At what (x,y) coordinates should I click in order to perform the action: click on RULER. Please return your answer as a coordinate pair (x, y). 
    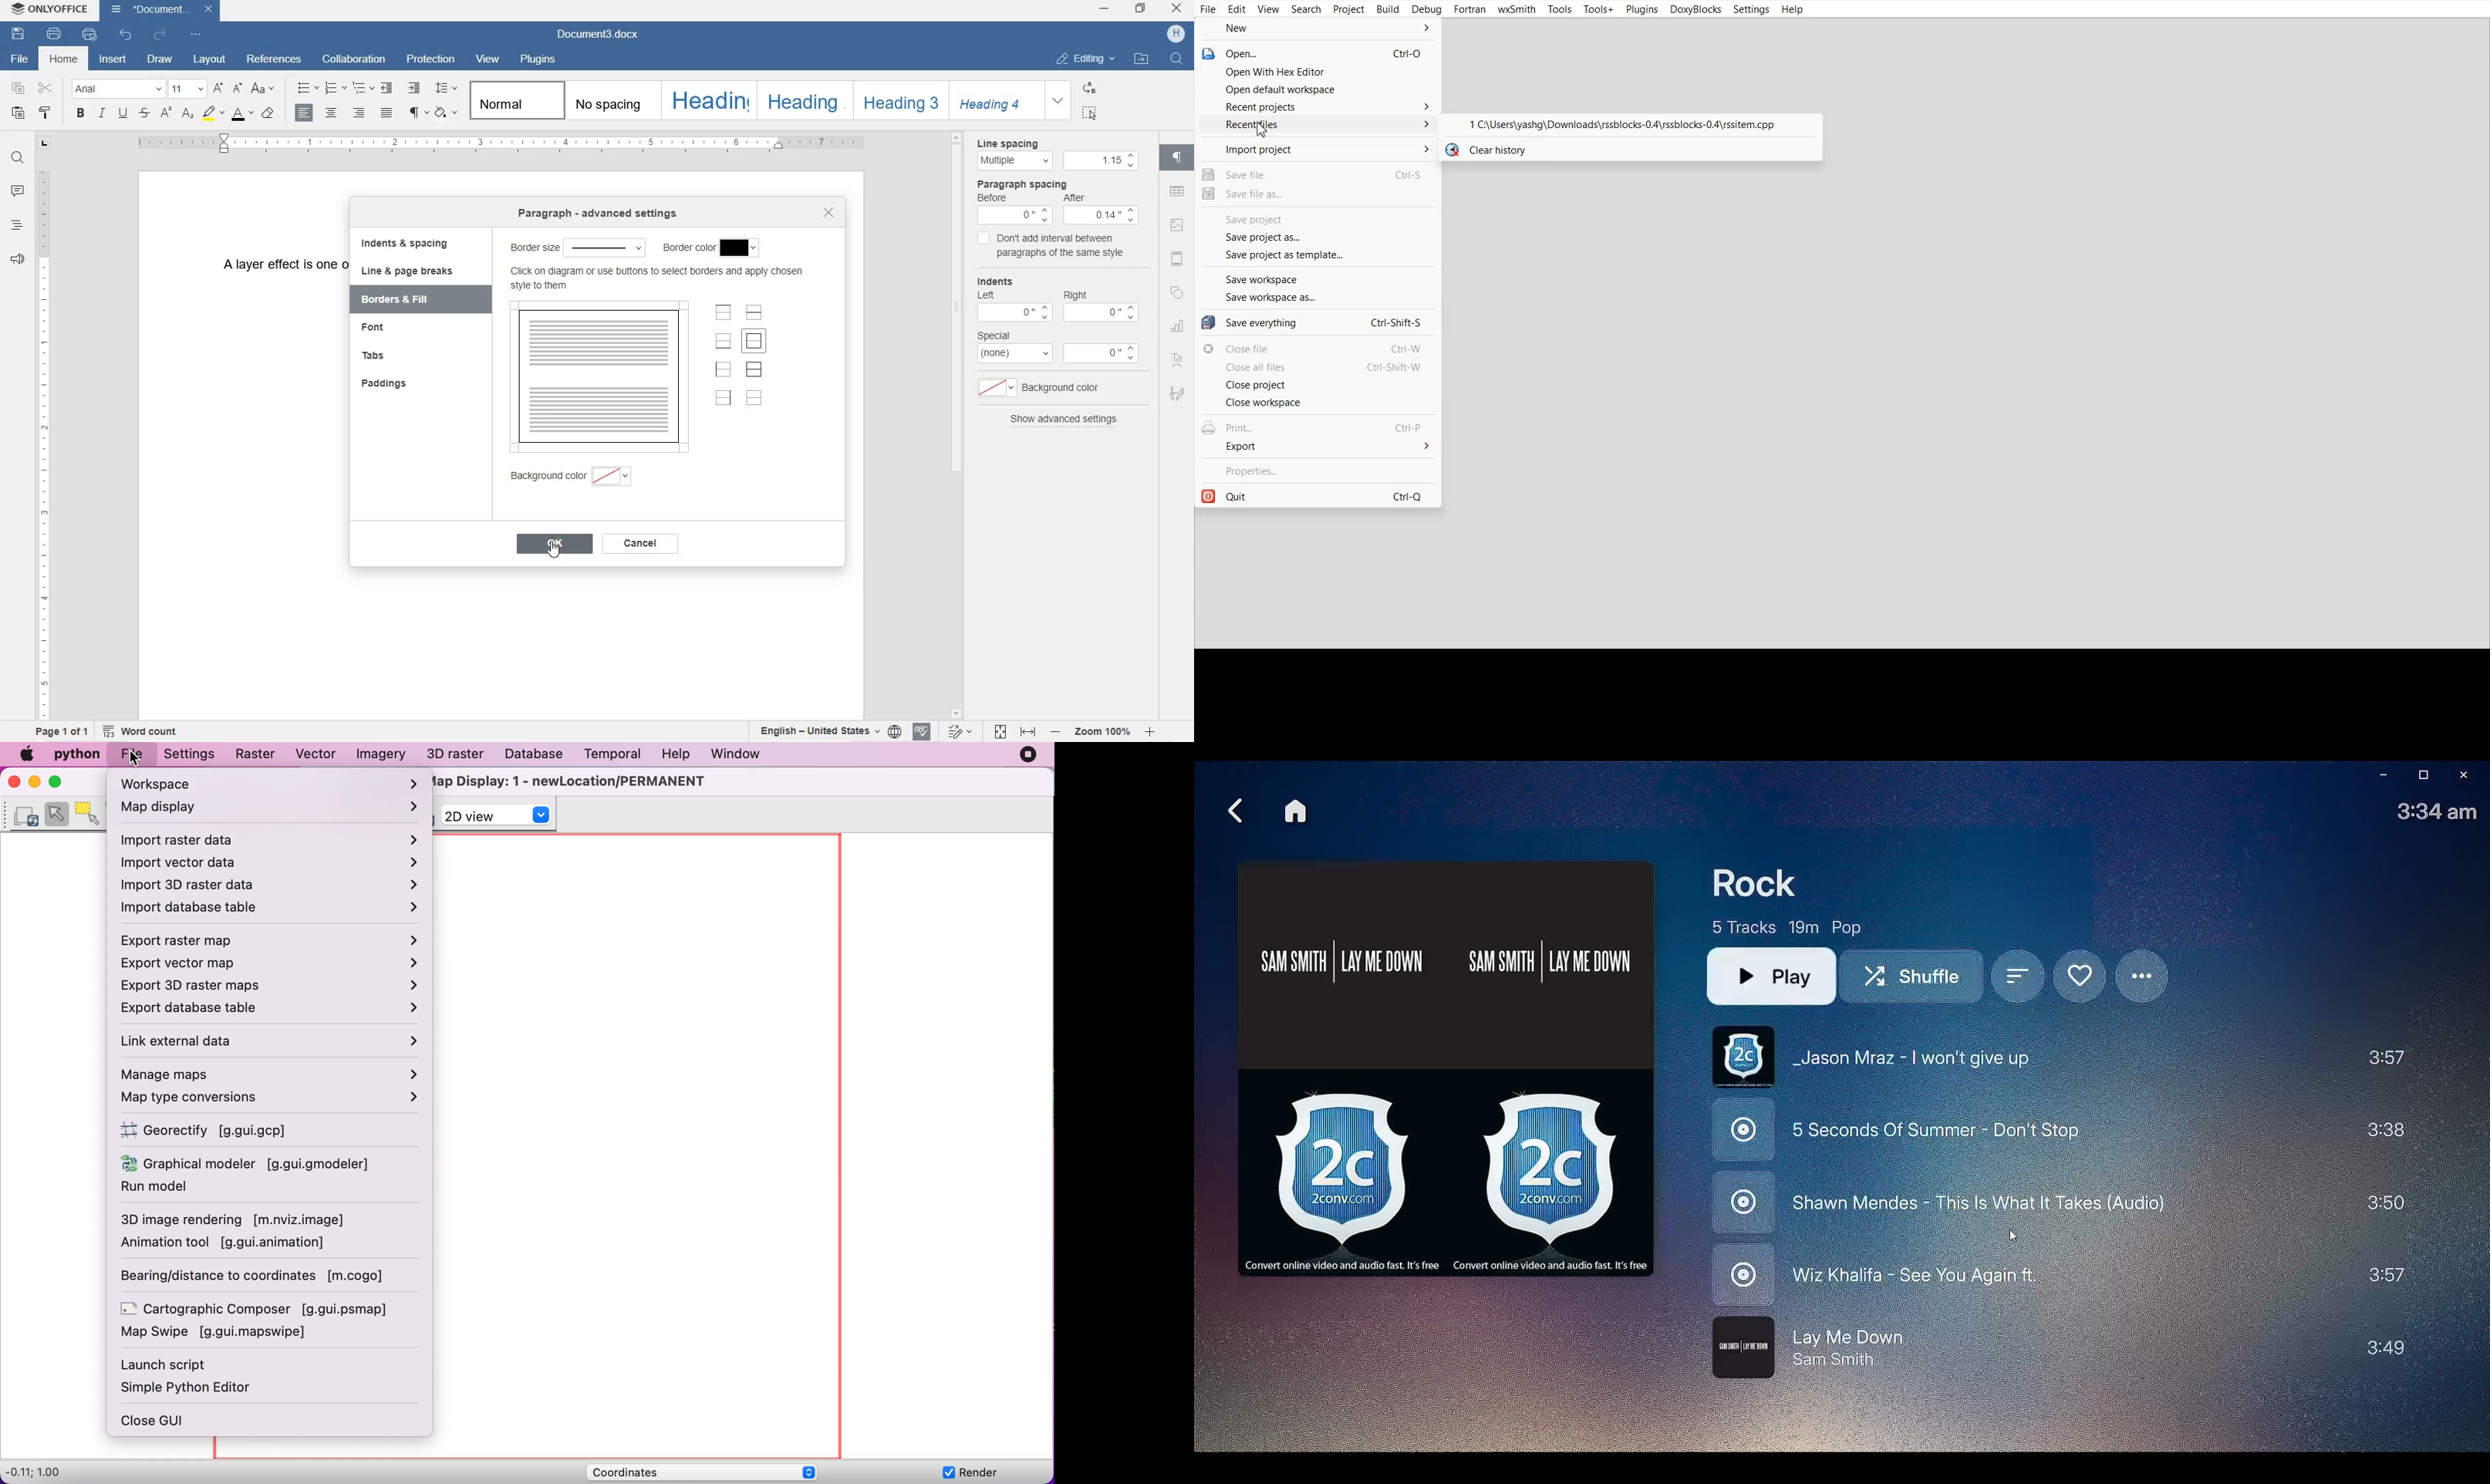
    Looking at the image, I should click on (45, 443).